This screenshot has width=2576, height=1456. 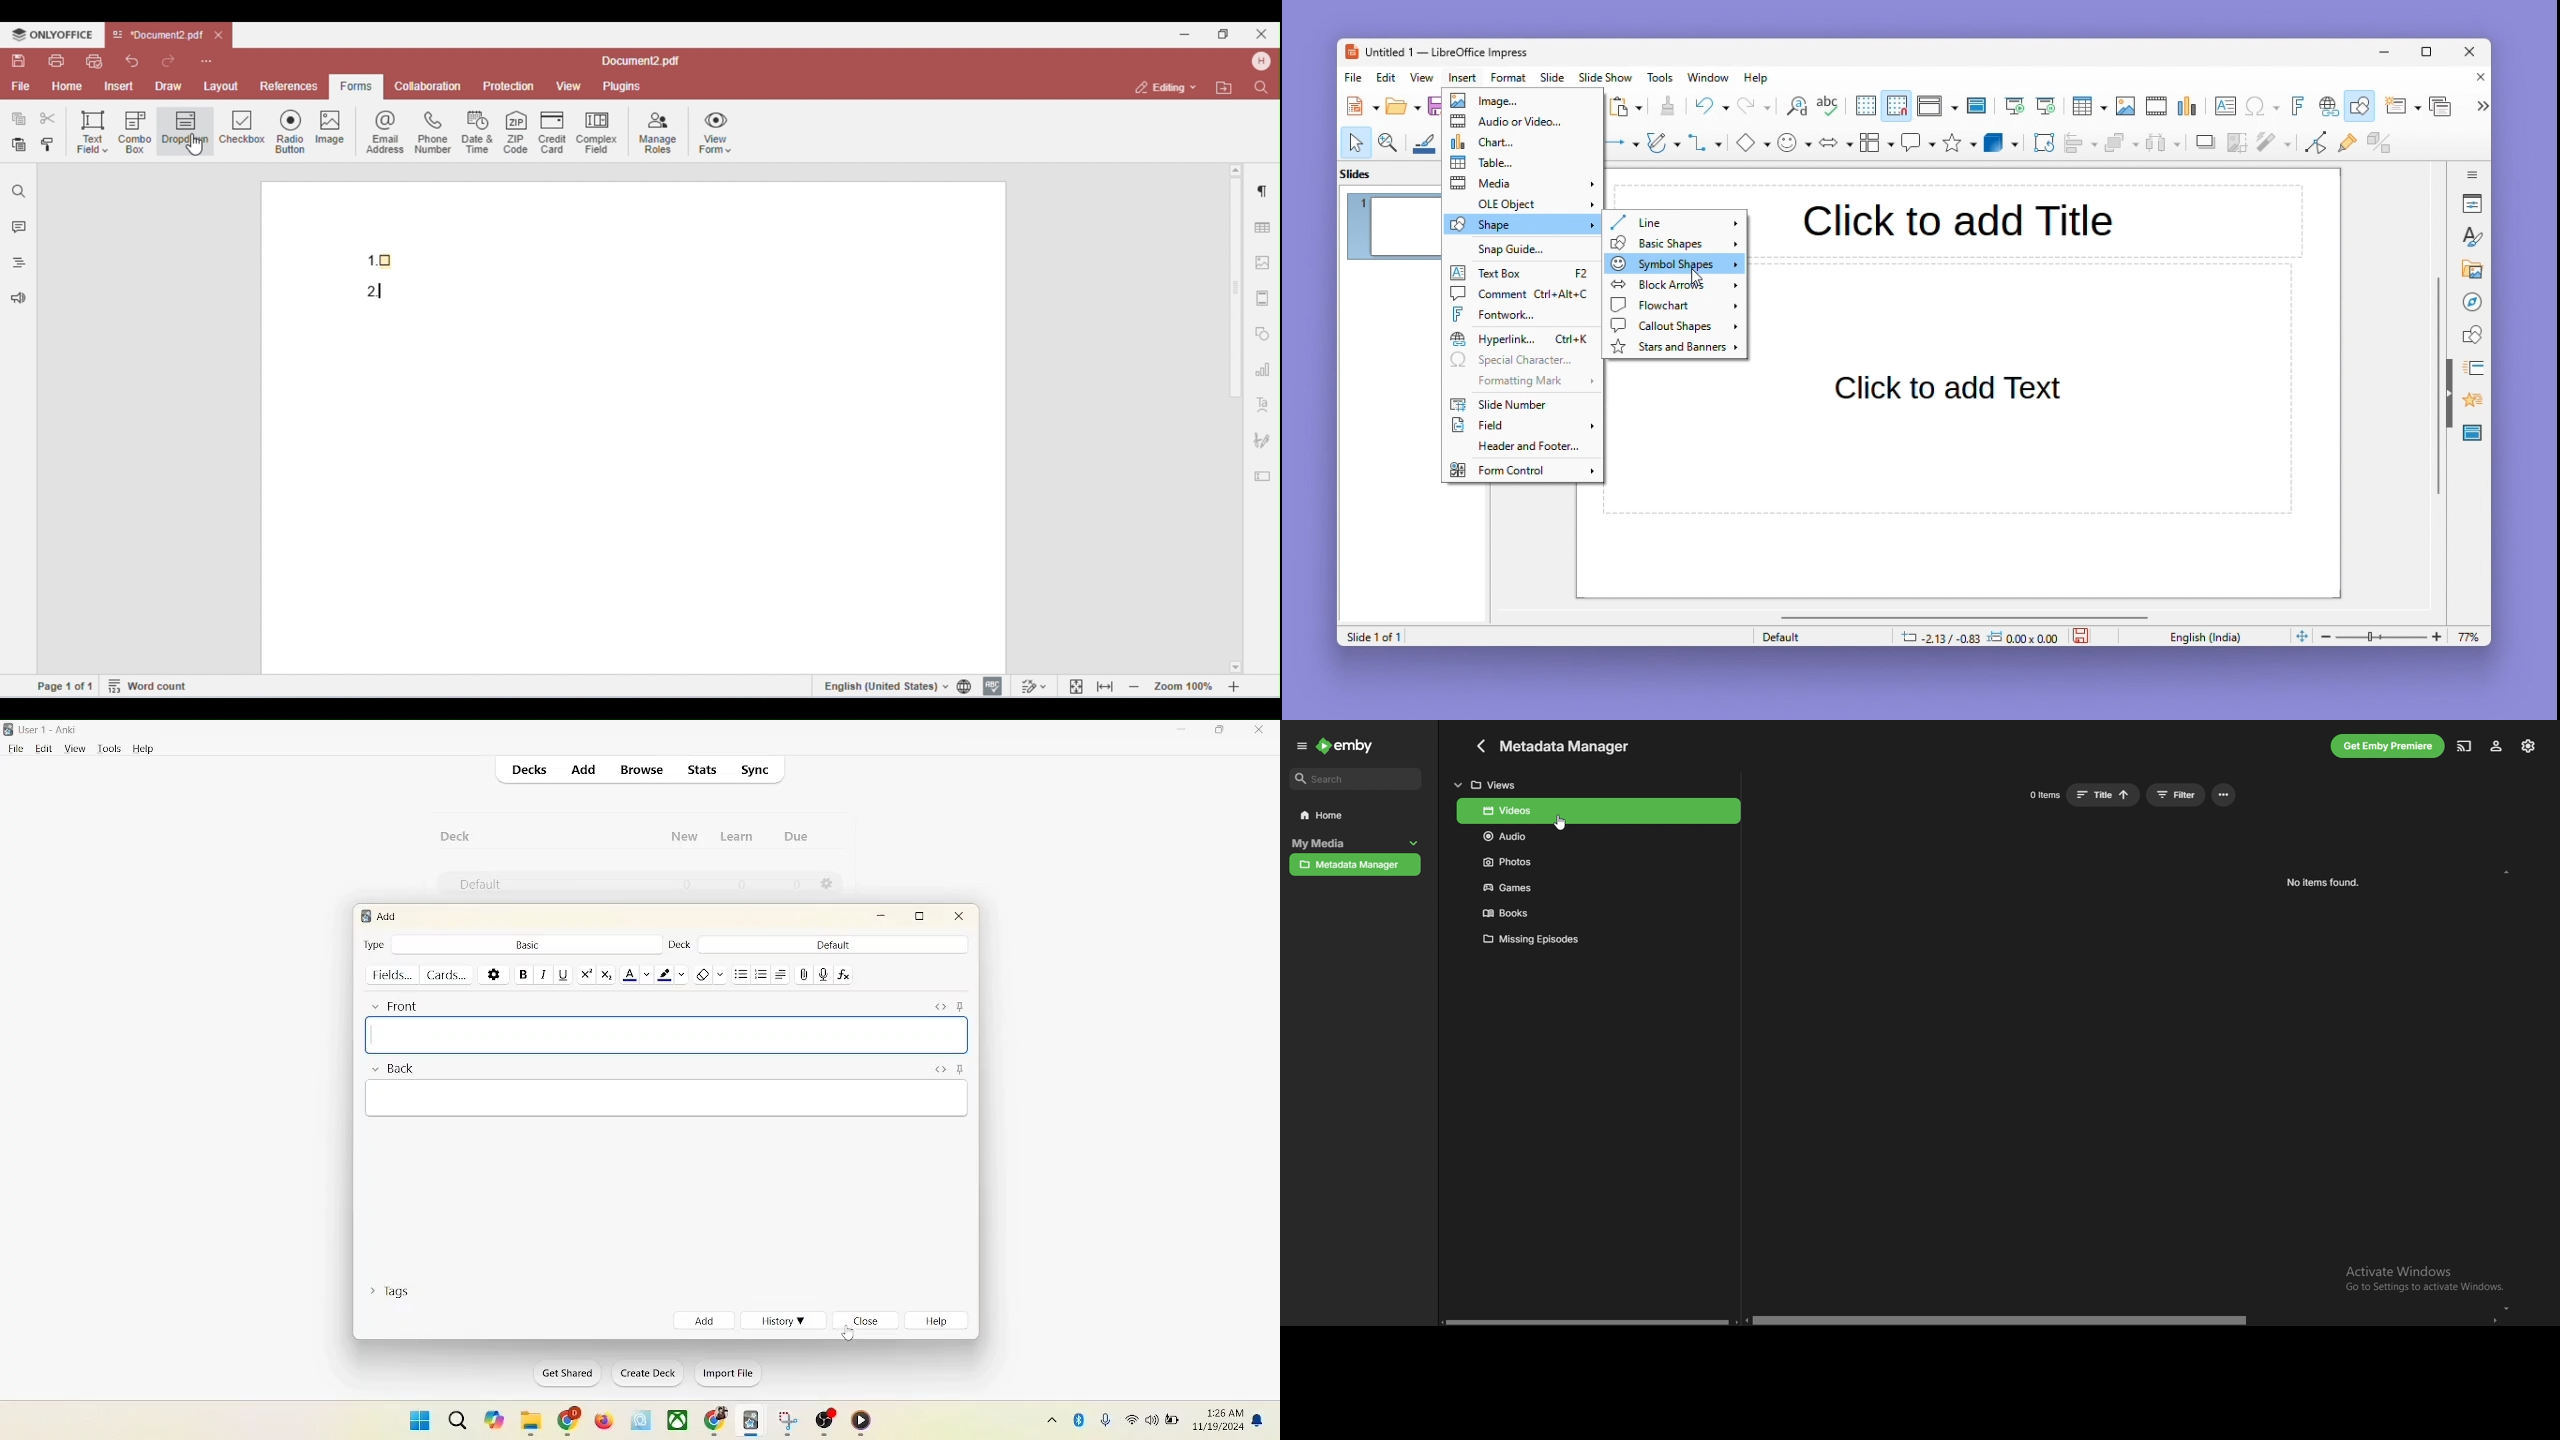 What do you see at coordinates (456, 836) in the screenshot?
I see `deck` at bounding box center [456, 836].